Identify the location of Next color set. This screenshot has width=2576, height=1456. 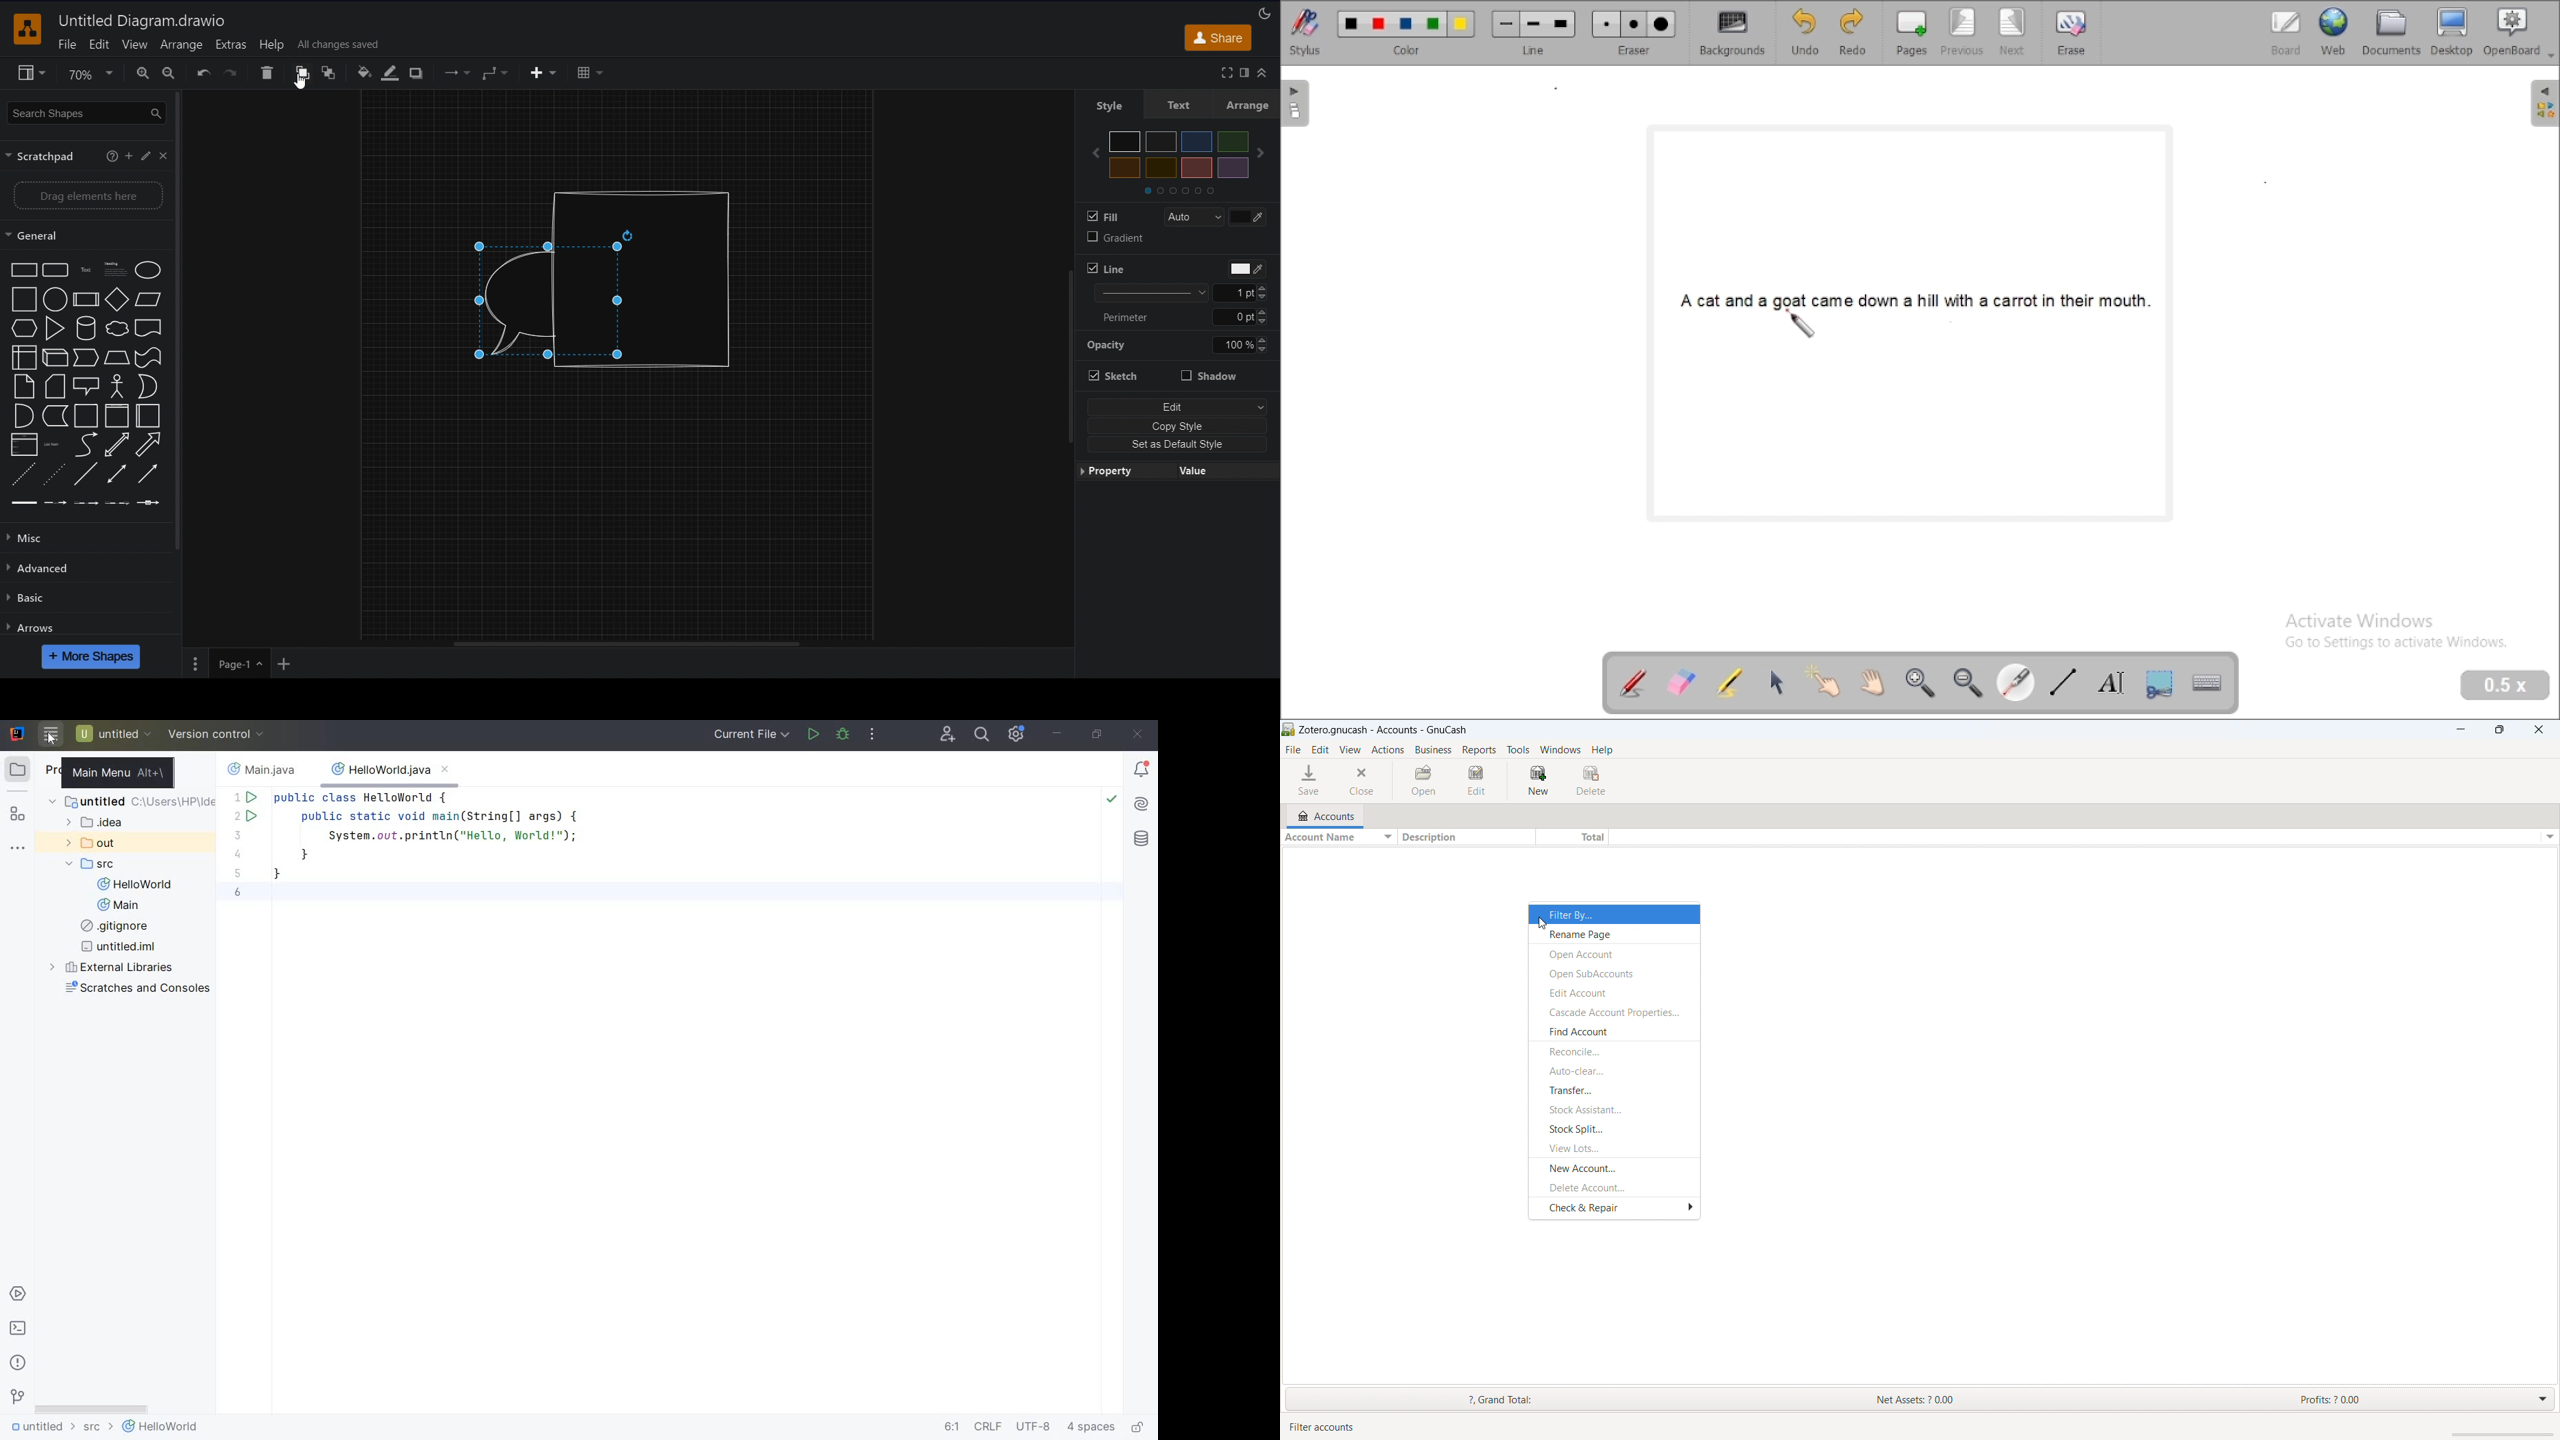
(1260, 153).